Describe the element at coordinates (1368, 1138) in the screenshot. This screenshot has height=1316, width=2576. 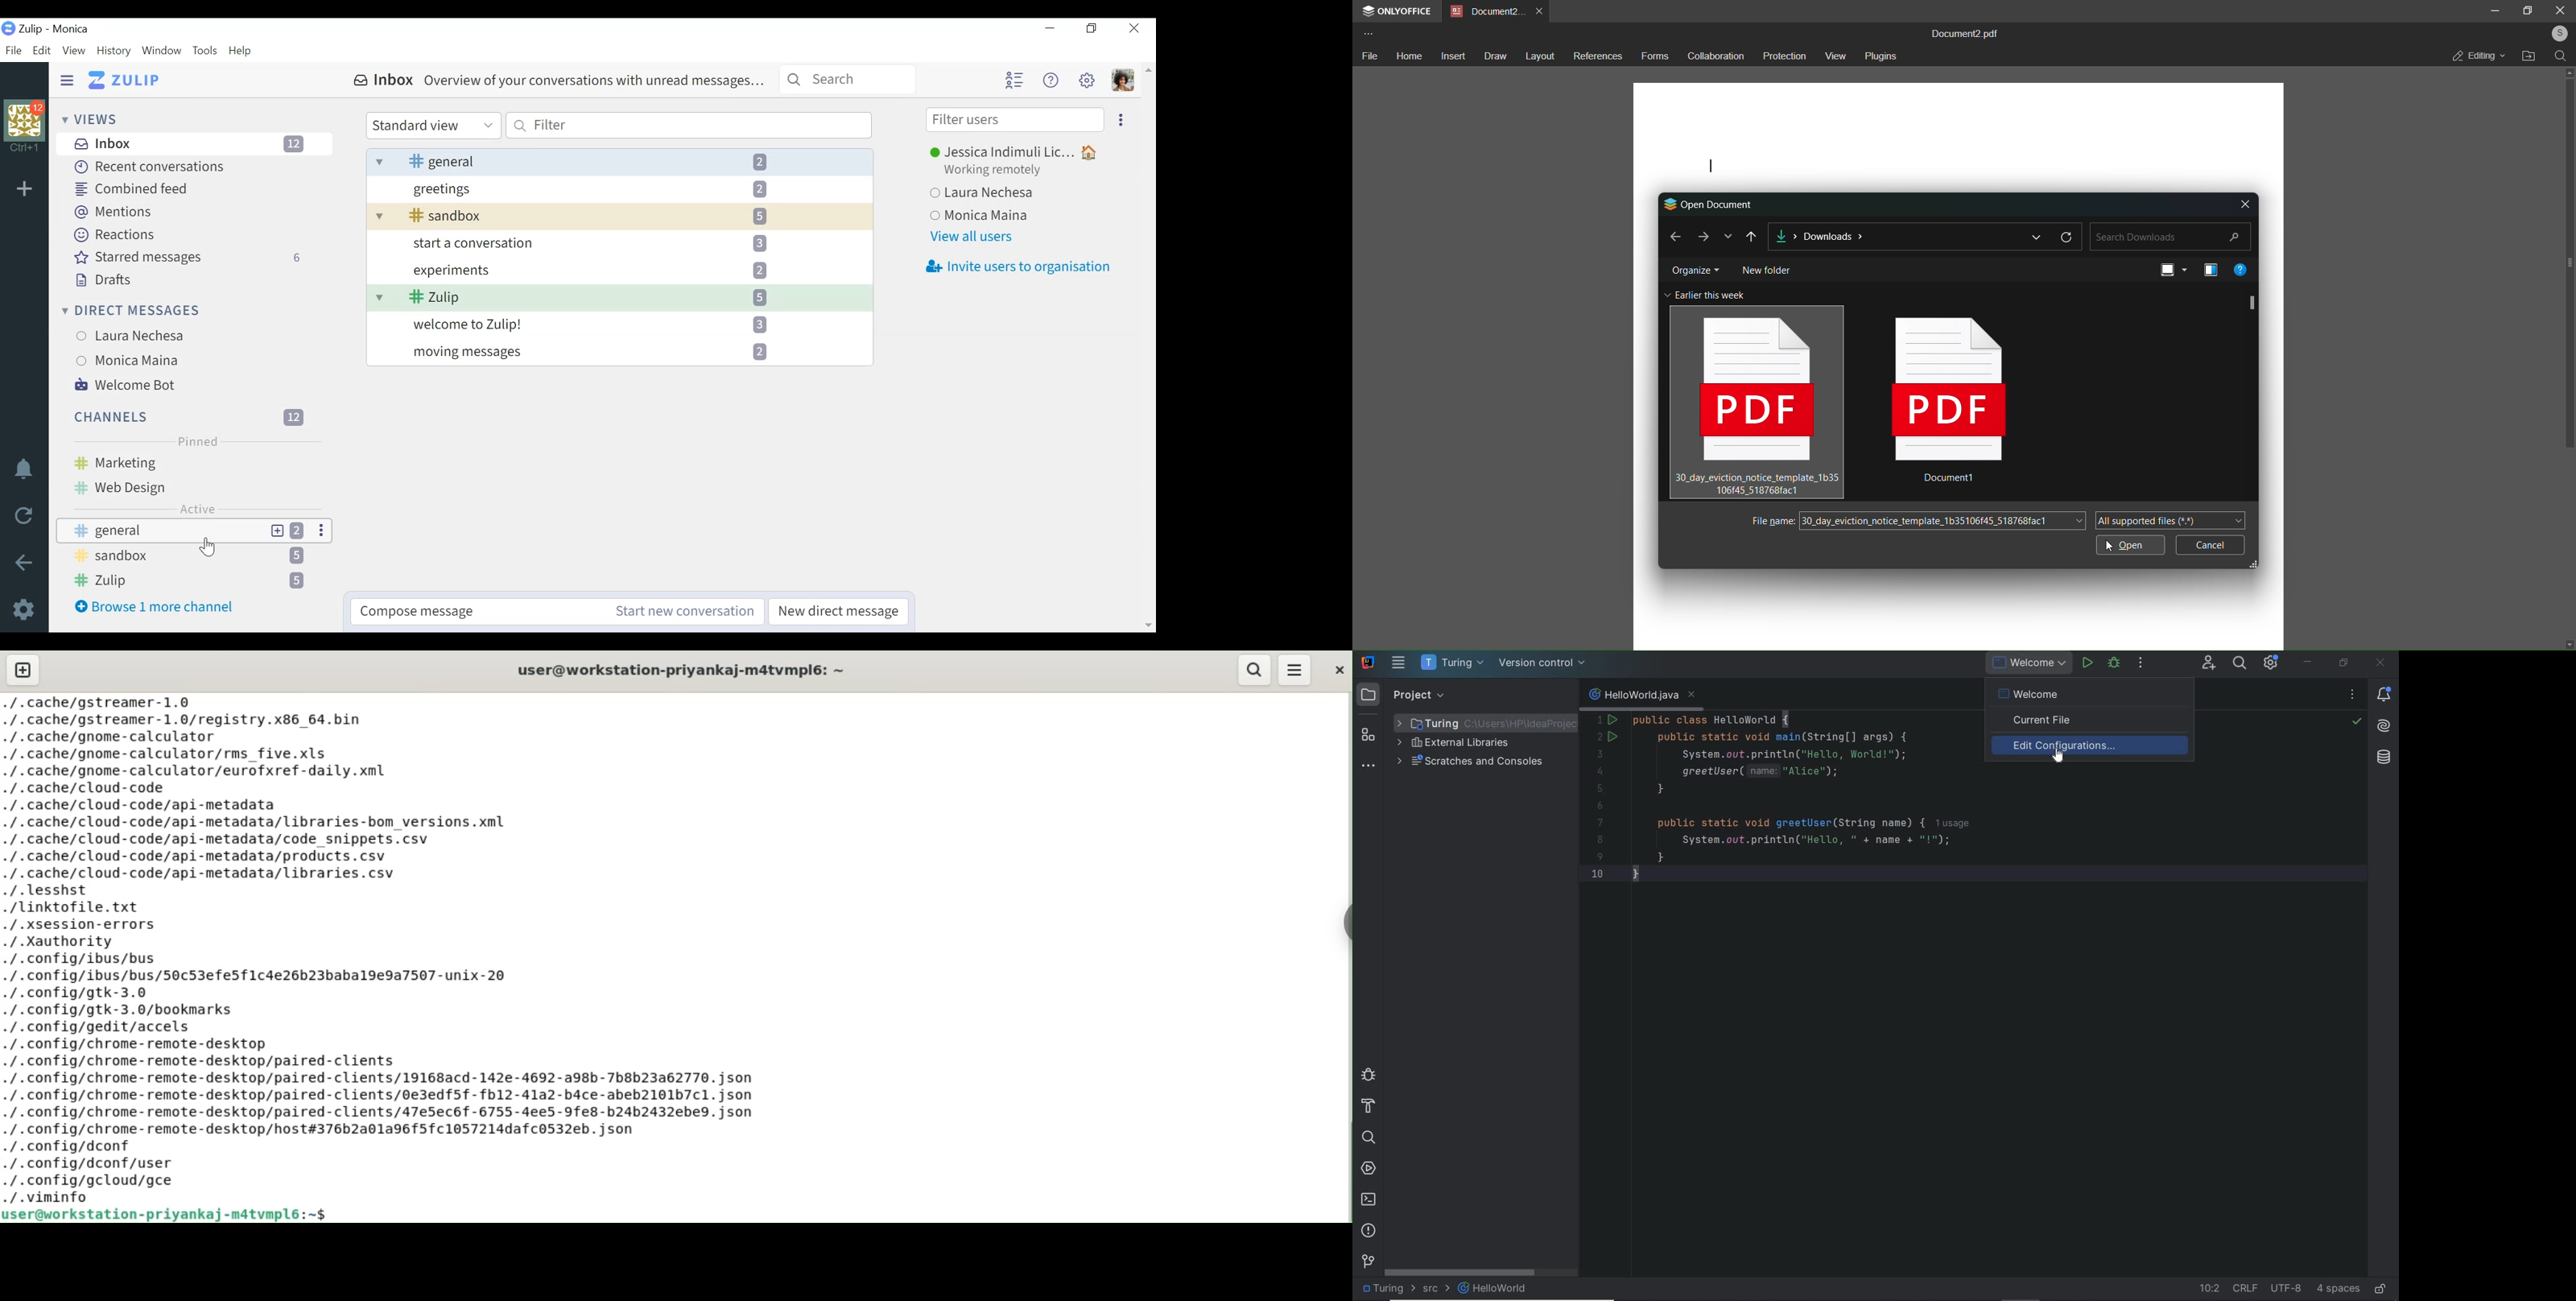
I see `search` at that location.